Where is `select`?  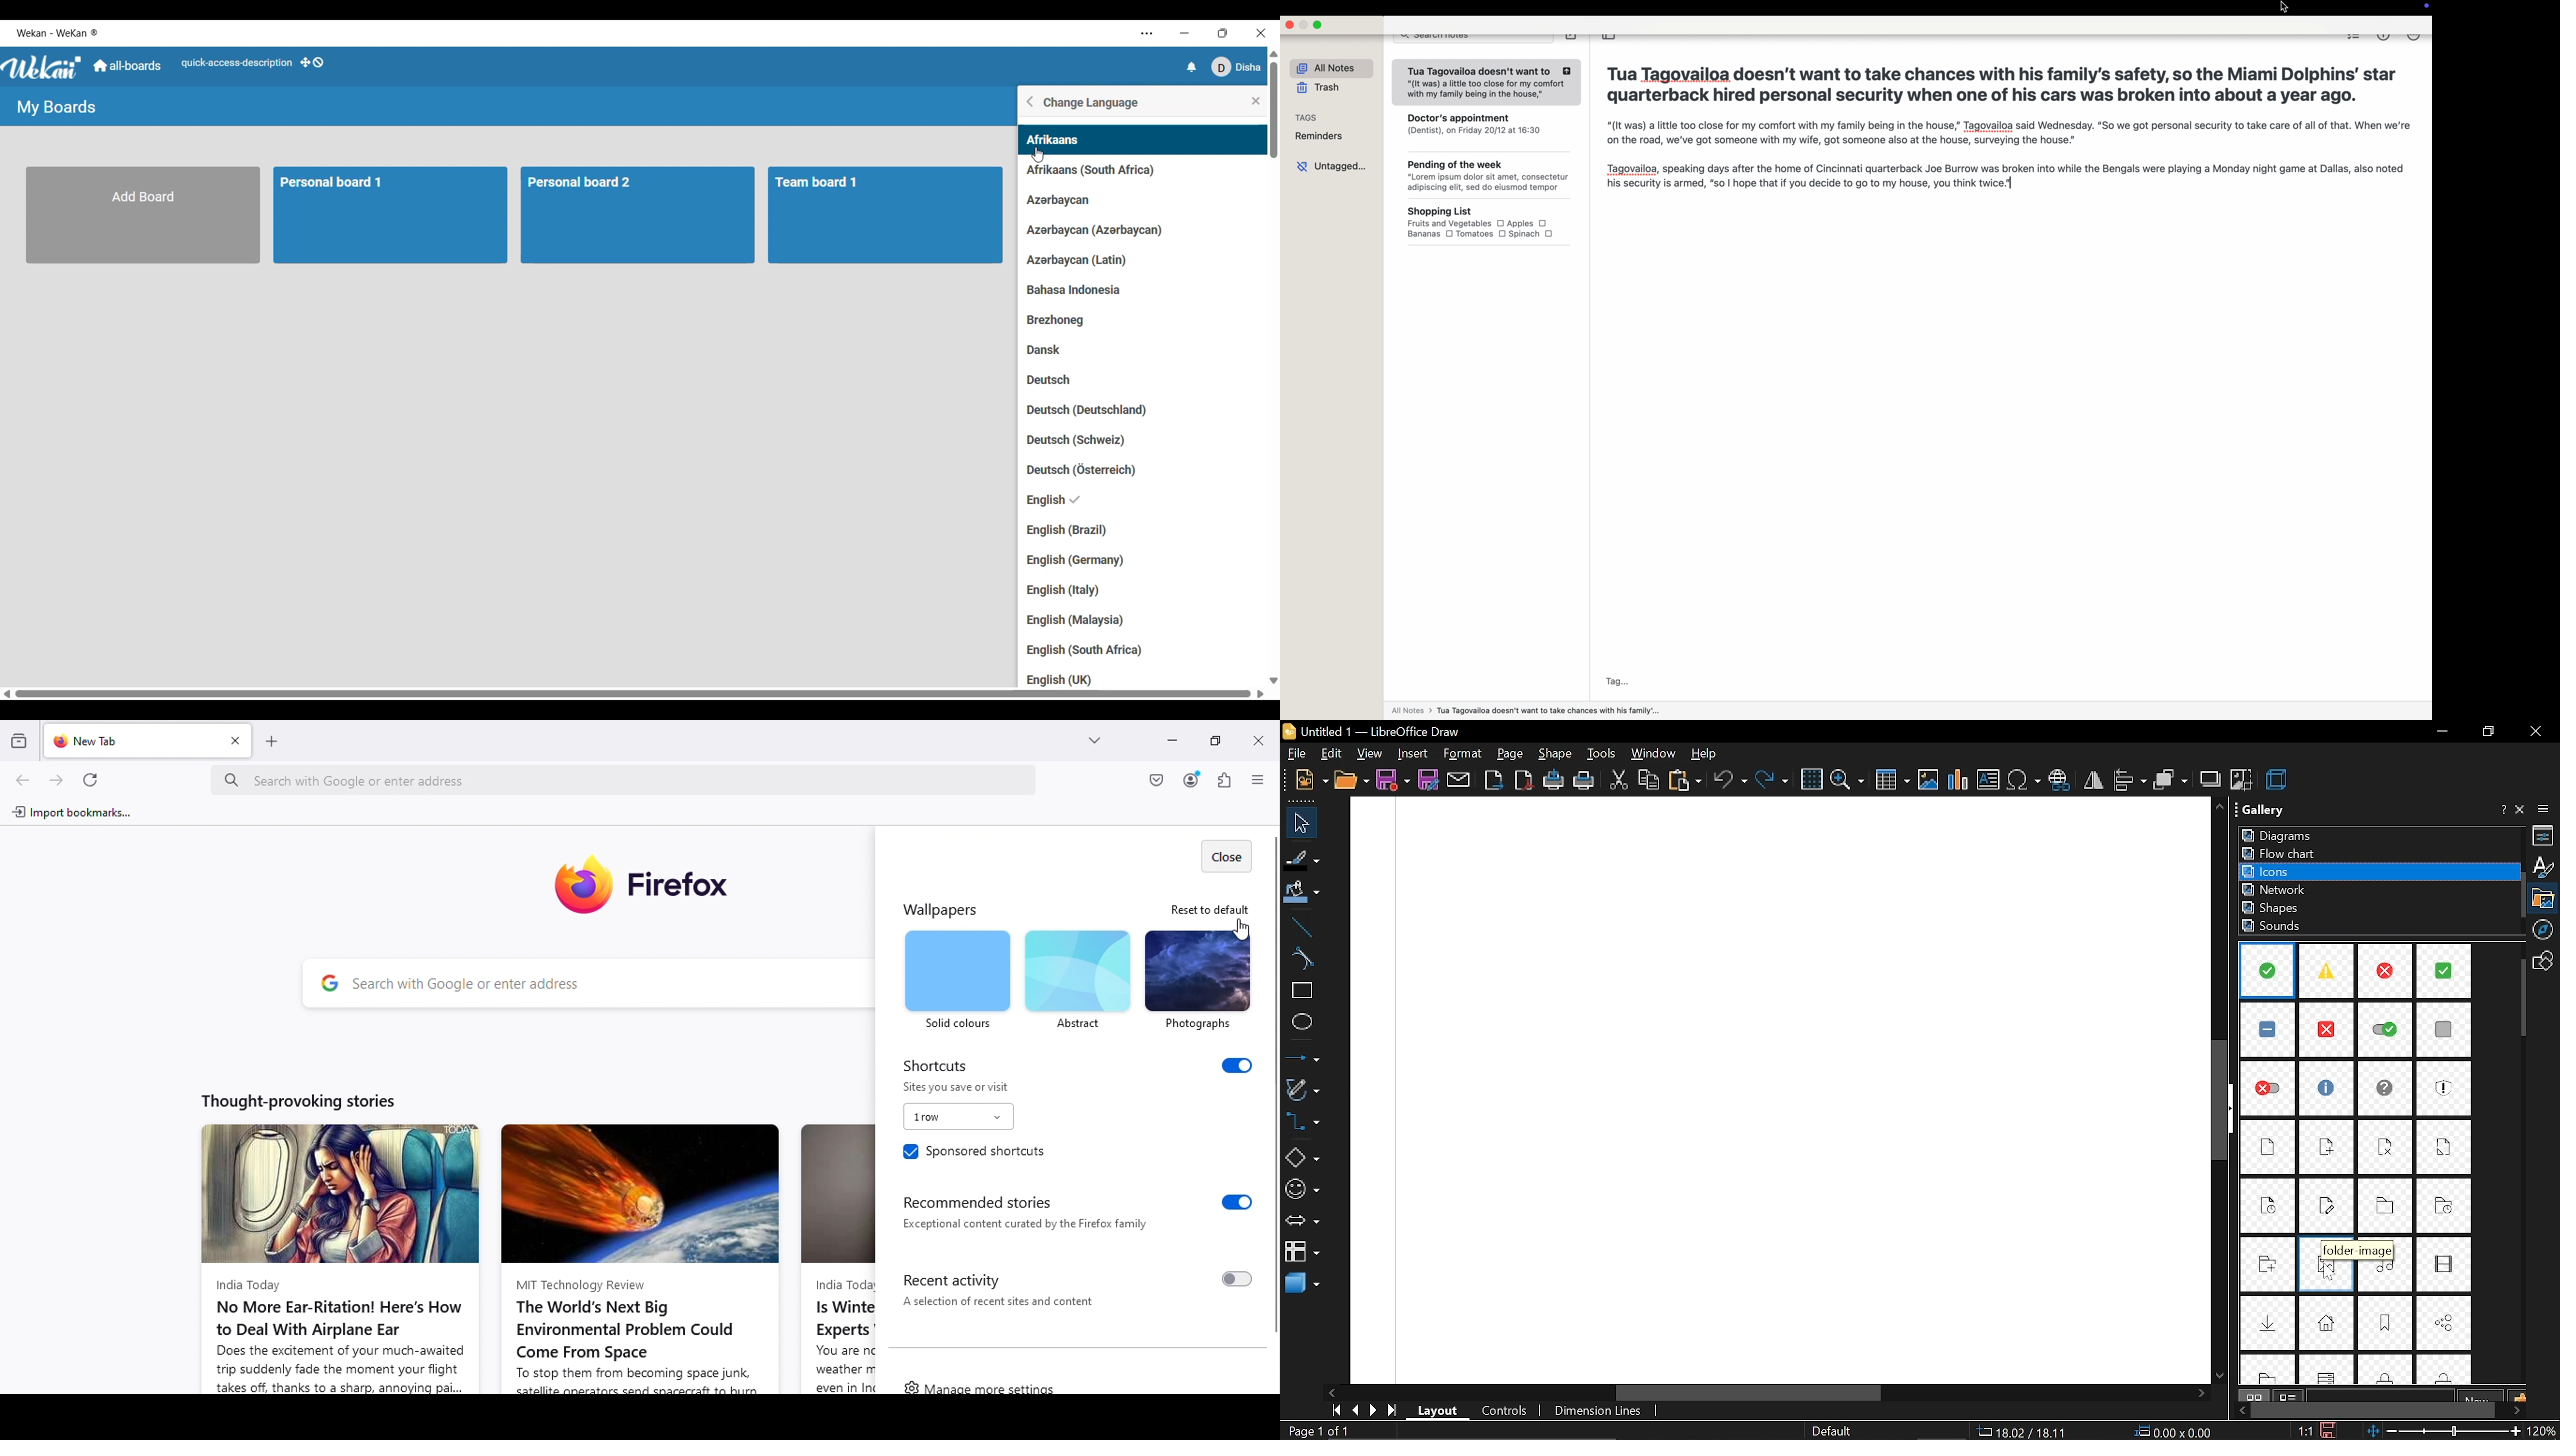
select is located at coordinates (1296, 823).